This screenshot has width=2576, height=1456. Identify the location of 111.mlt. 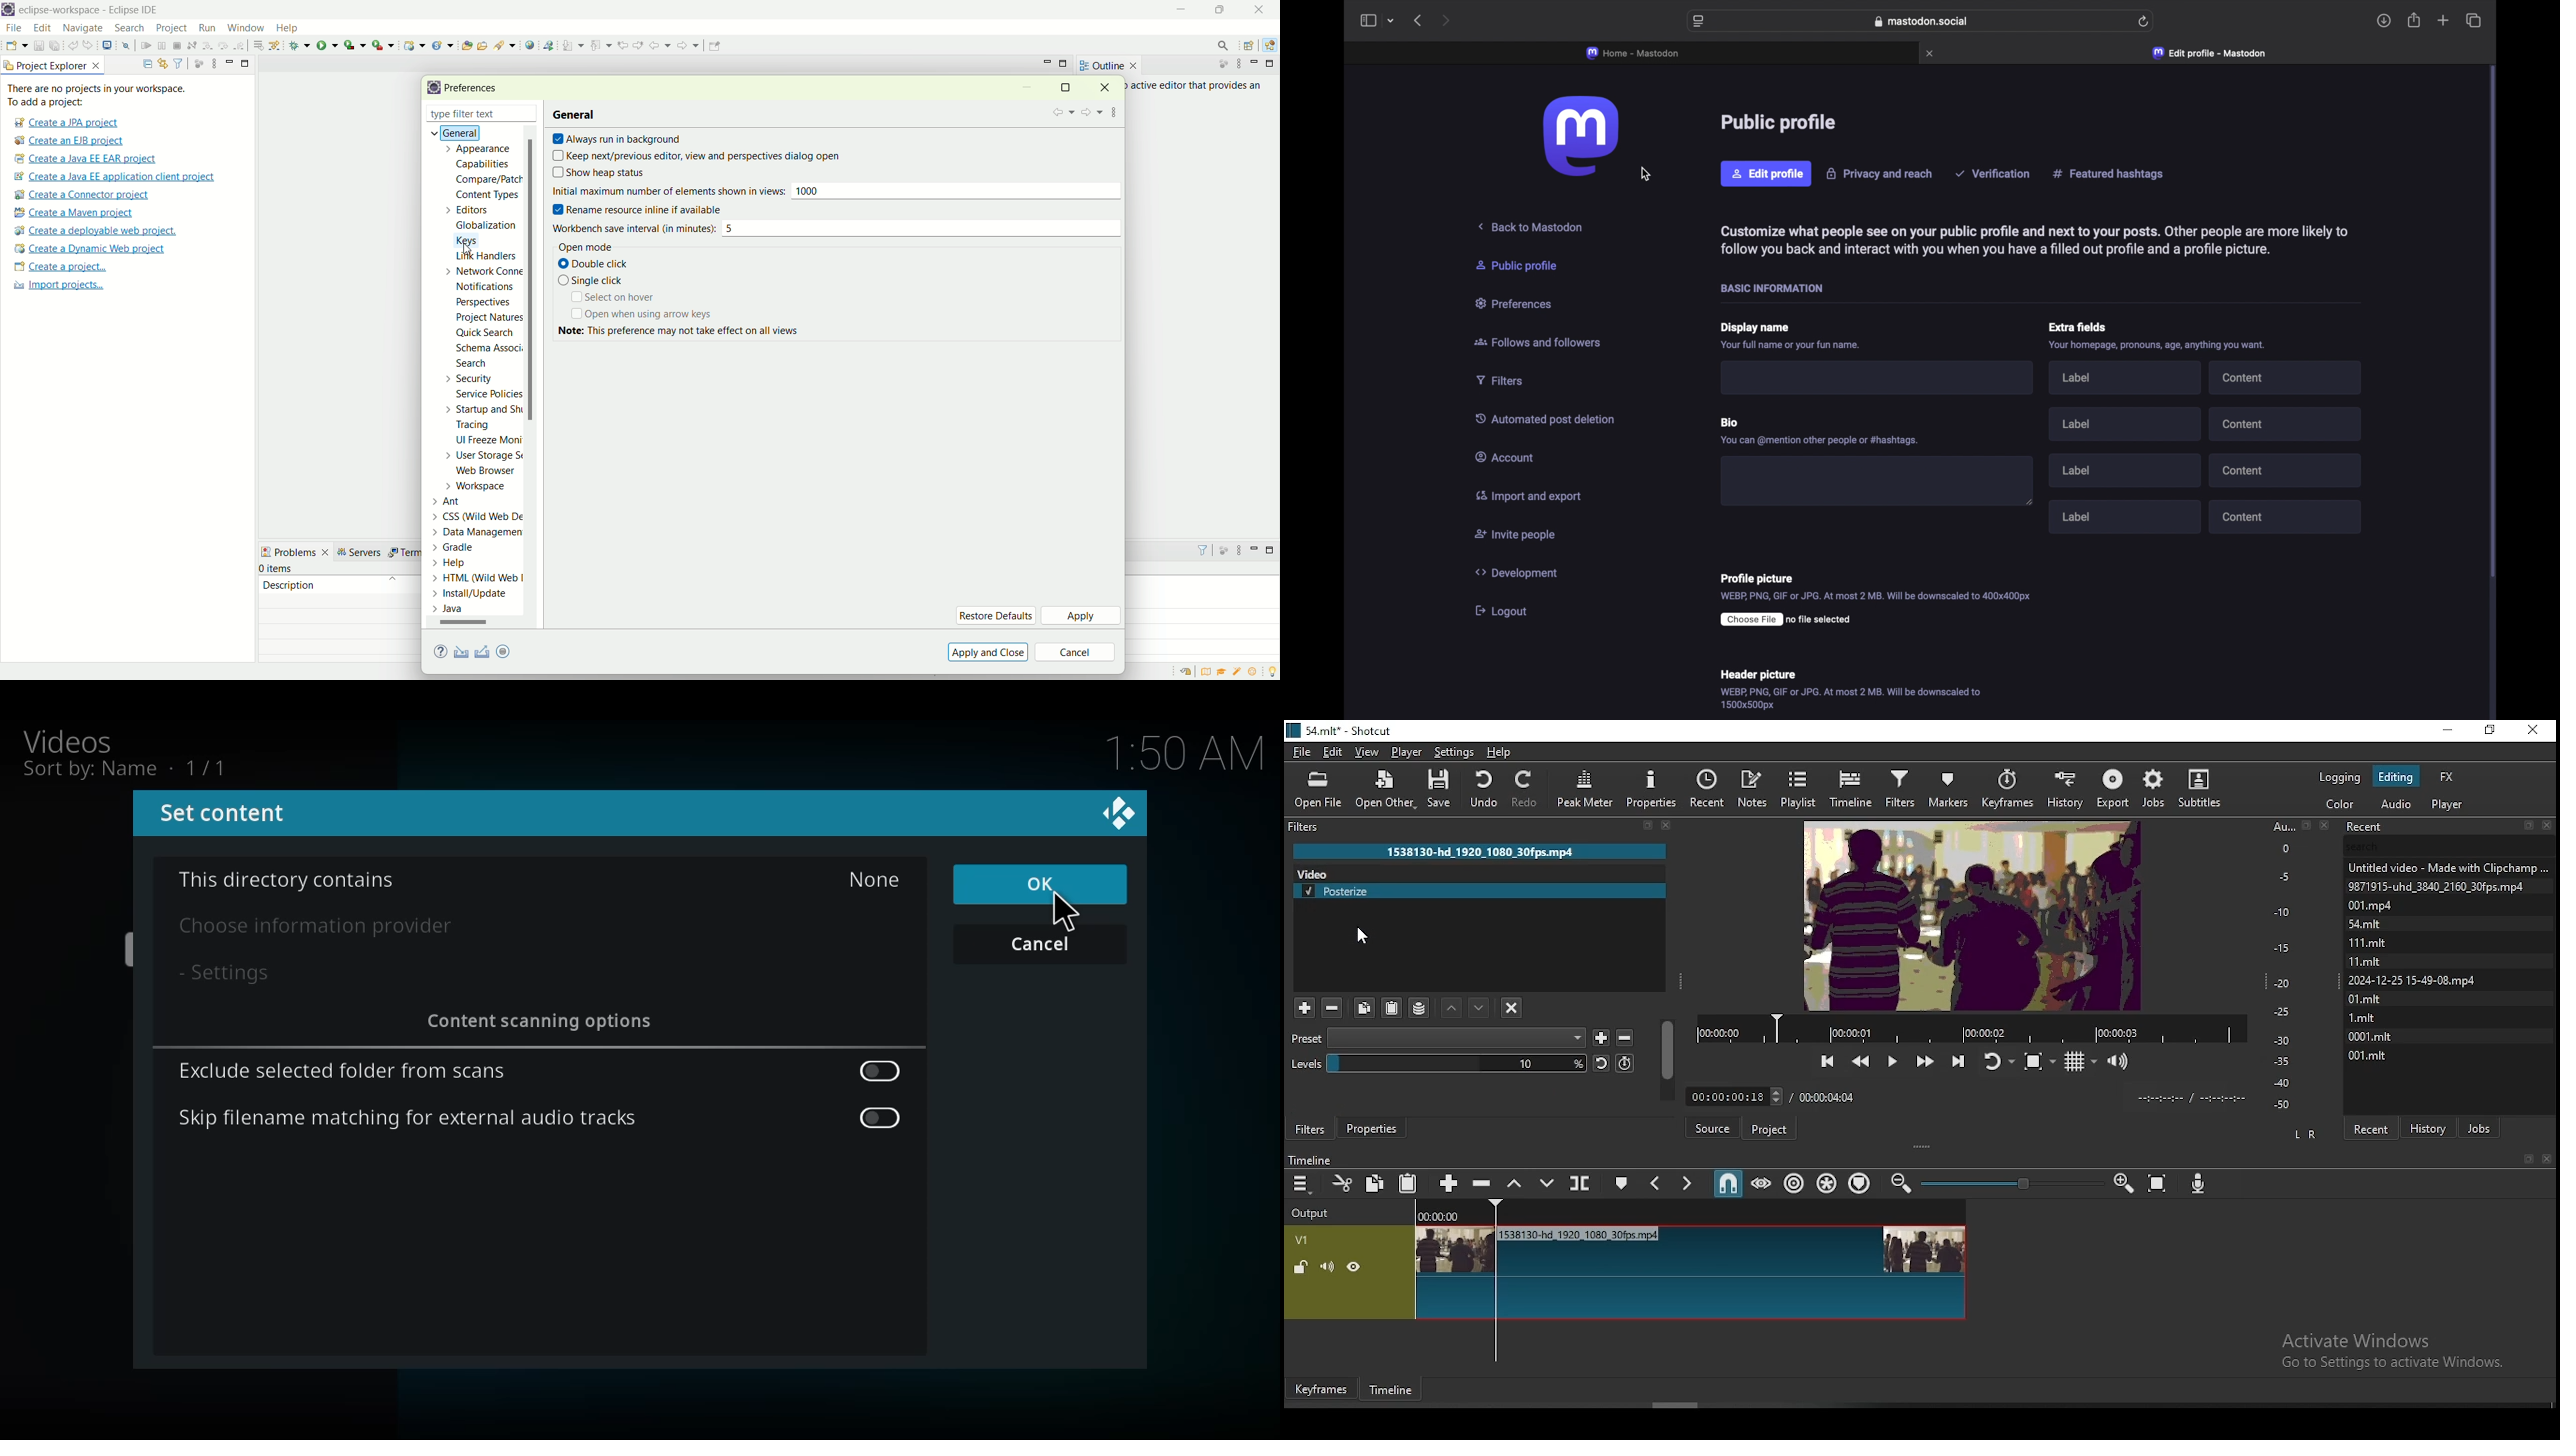
(2367, 940).